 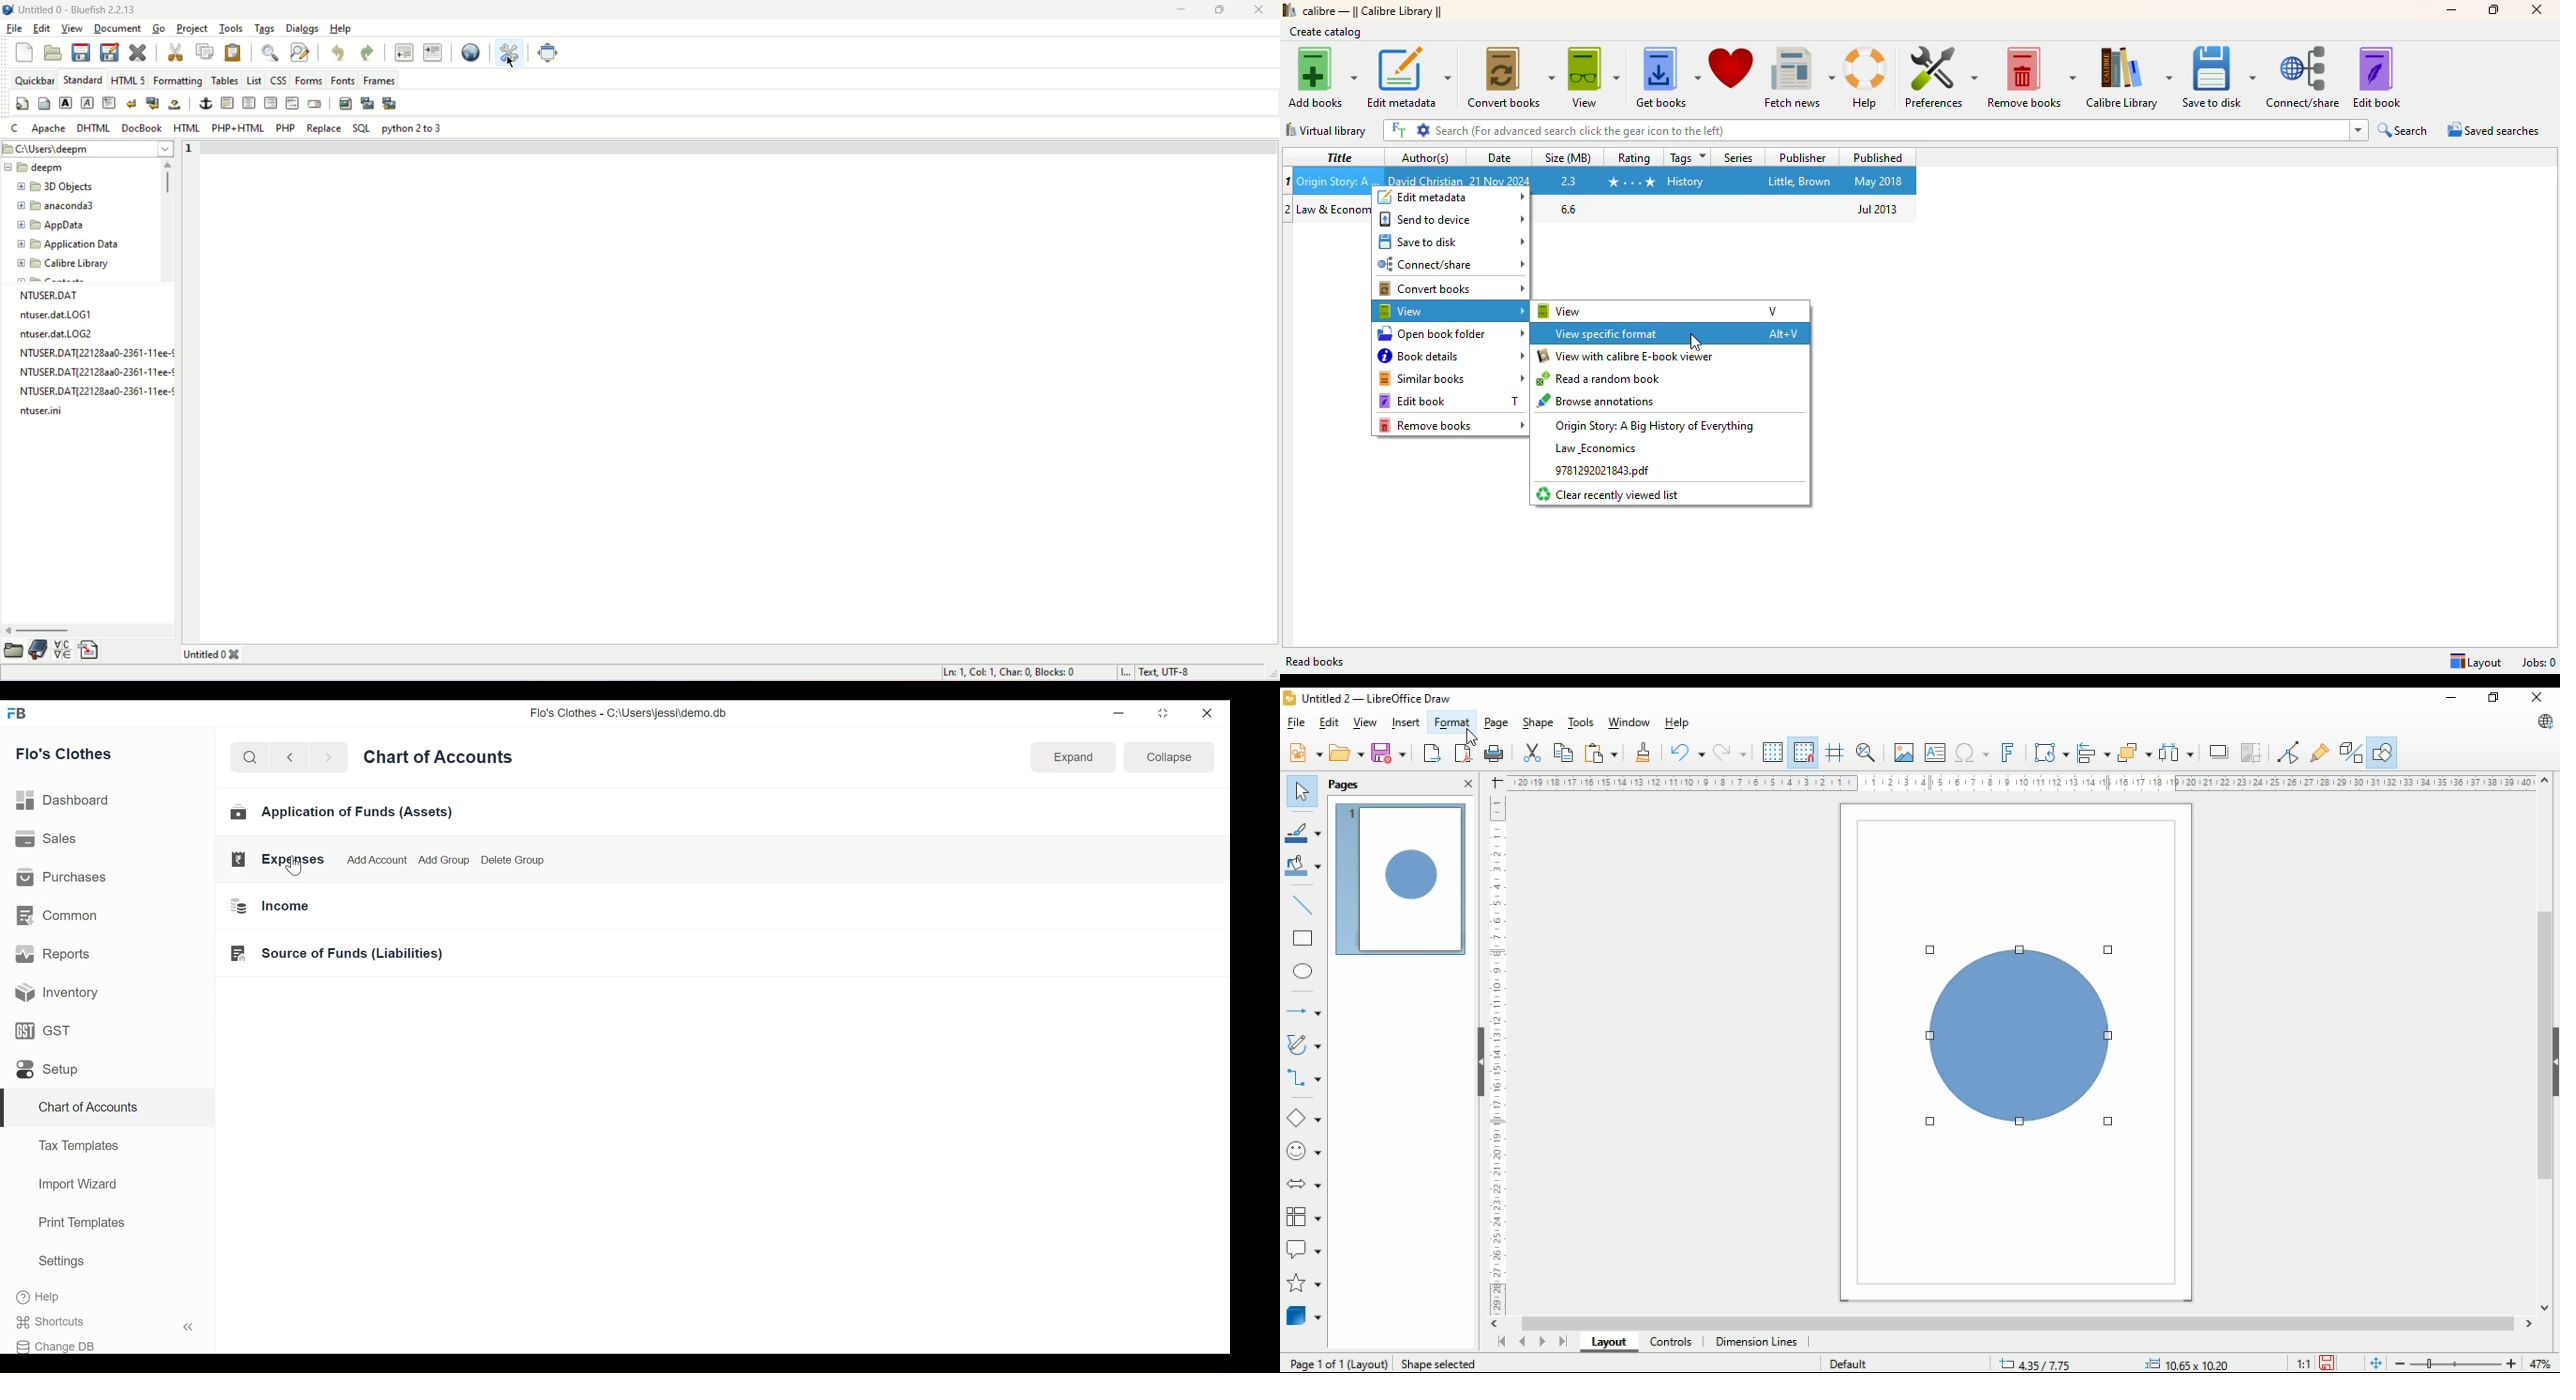 I want to click on next page, so click(x=1541, y=1341).